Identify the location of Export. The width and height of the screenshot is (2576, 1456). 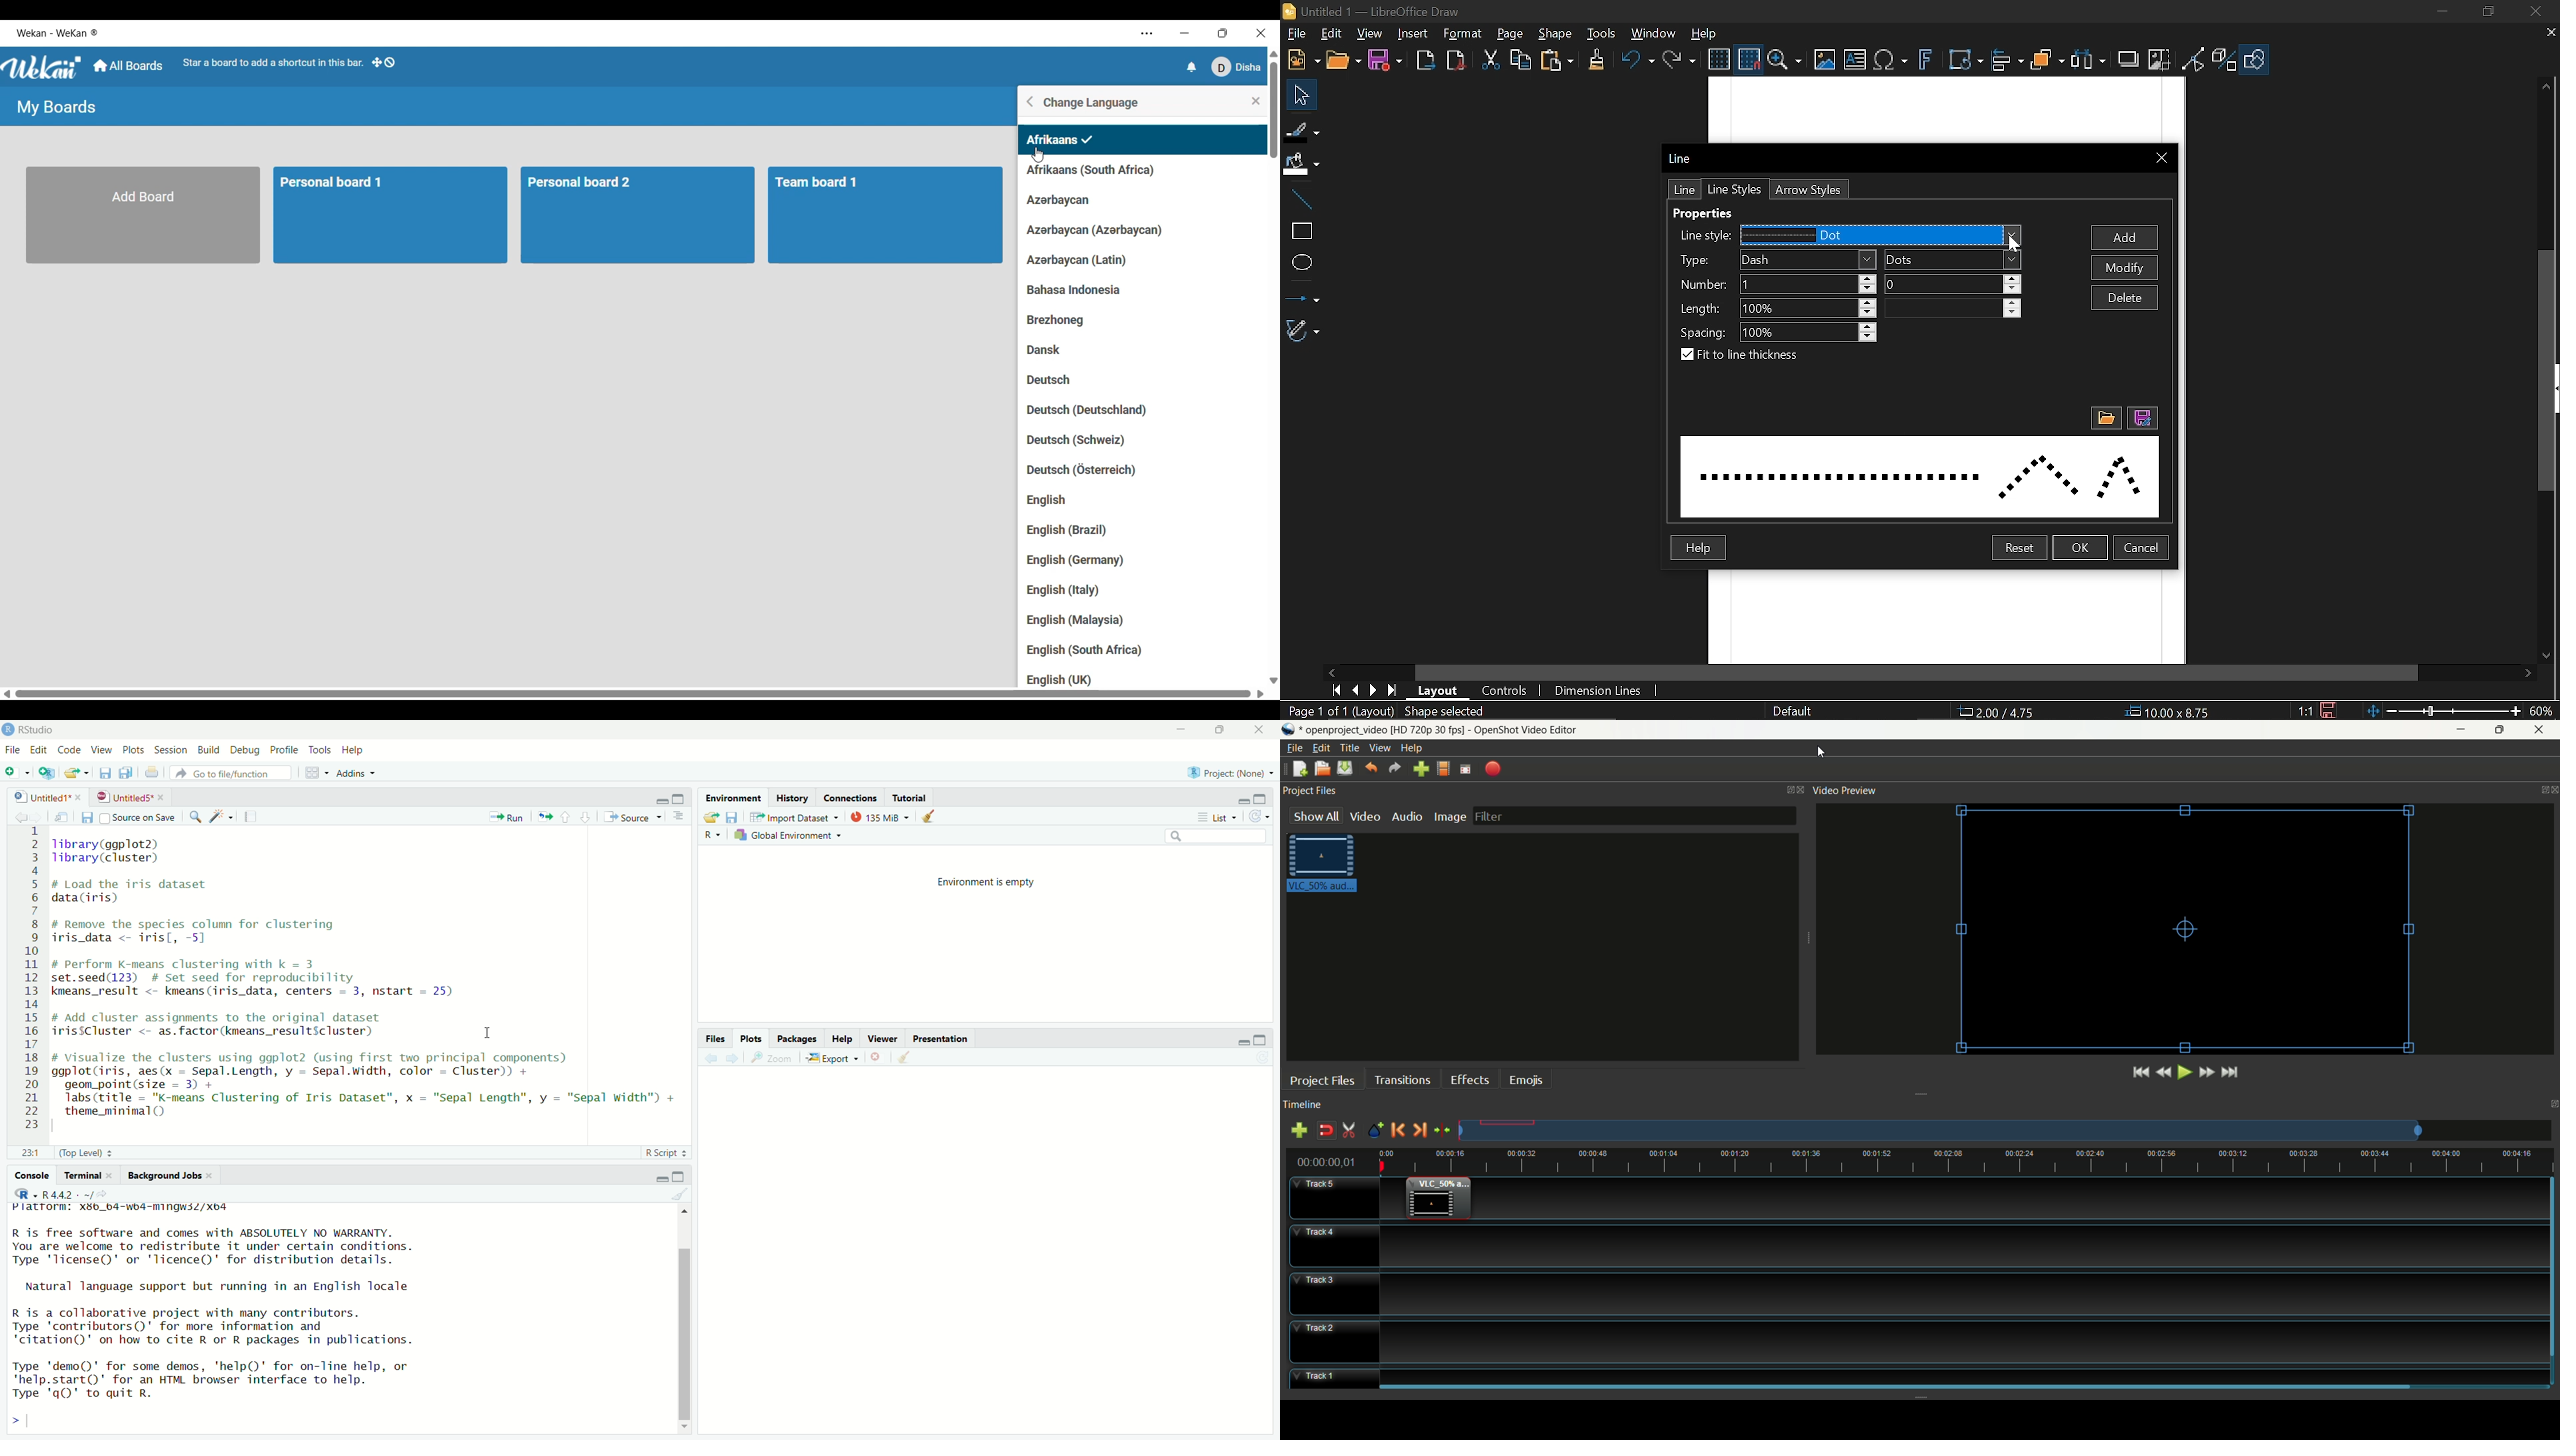
(1426, 62).